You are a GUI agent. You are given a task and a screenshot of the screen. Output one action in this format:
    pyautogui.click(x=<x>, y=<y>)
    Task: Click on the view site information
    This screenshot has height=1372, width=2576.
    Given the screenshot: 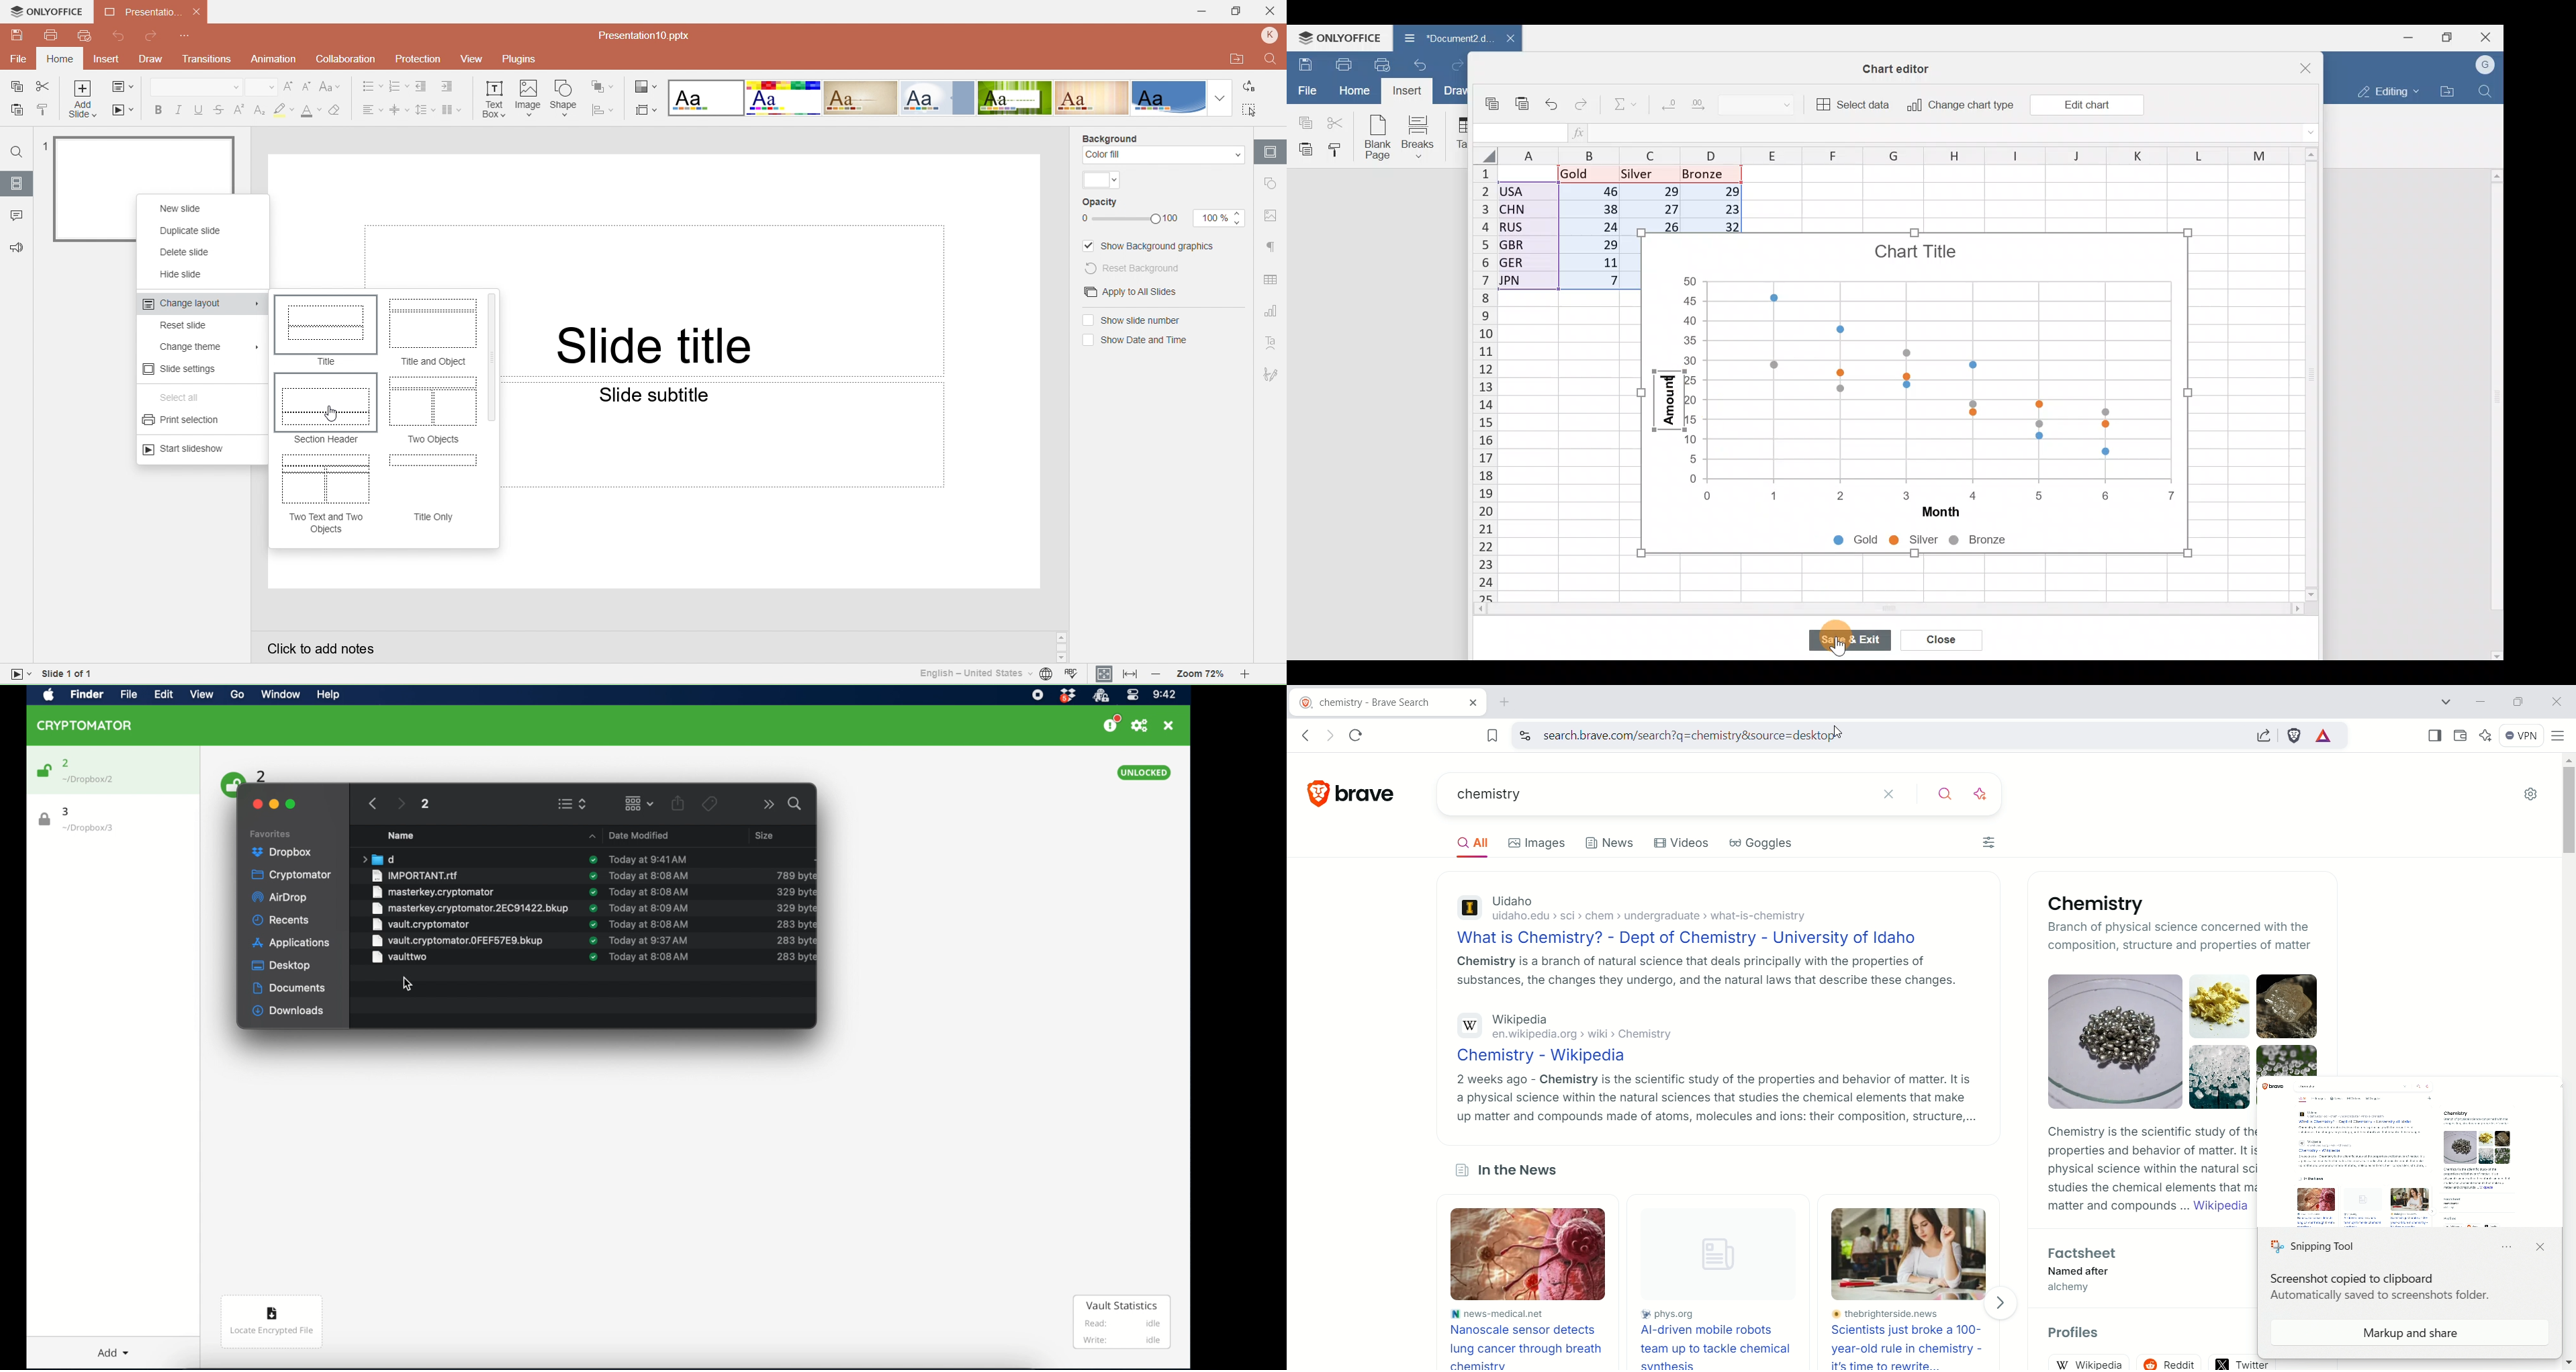 What is the action you would take?
    pyautogui.click(x=1524, y=735)
    